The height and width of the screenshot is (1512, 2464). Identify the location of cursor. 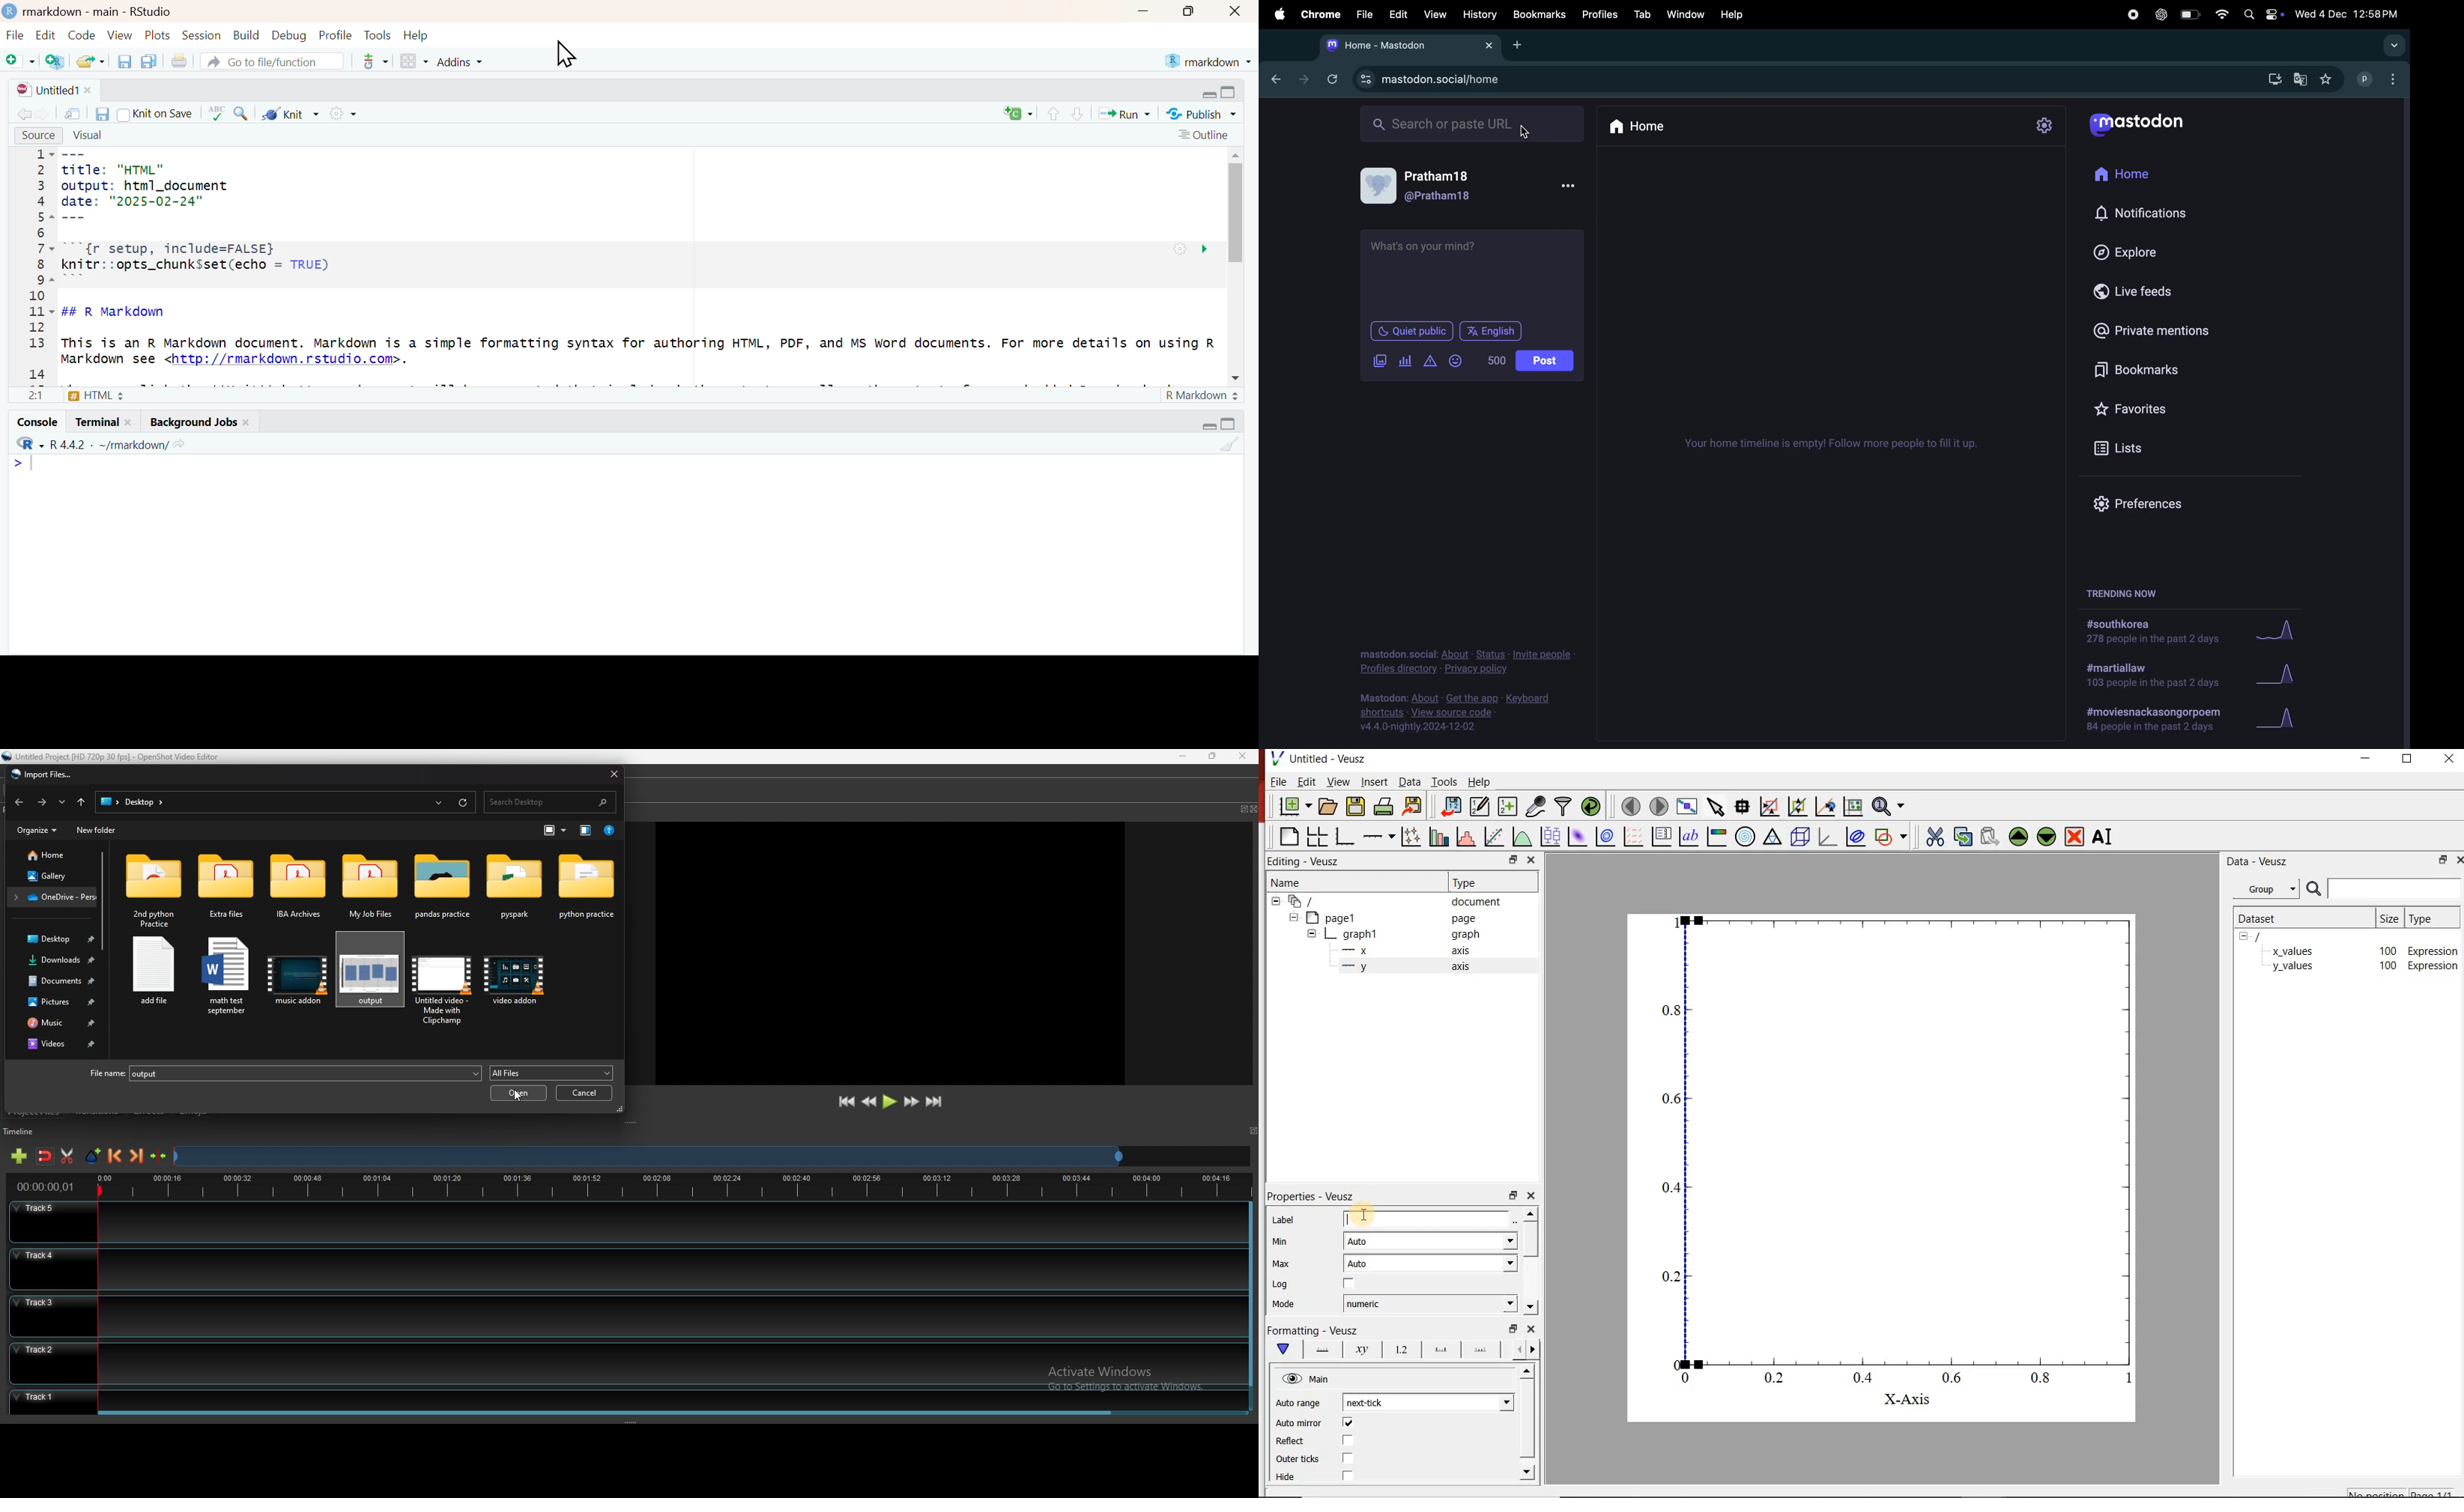
(1523, 133).